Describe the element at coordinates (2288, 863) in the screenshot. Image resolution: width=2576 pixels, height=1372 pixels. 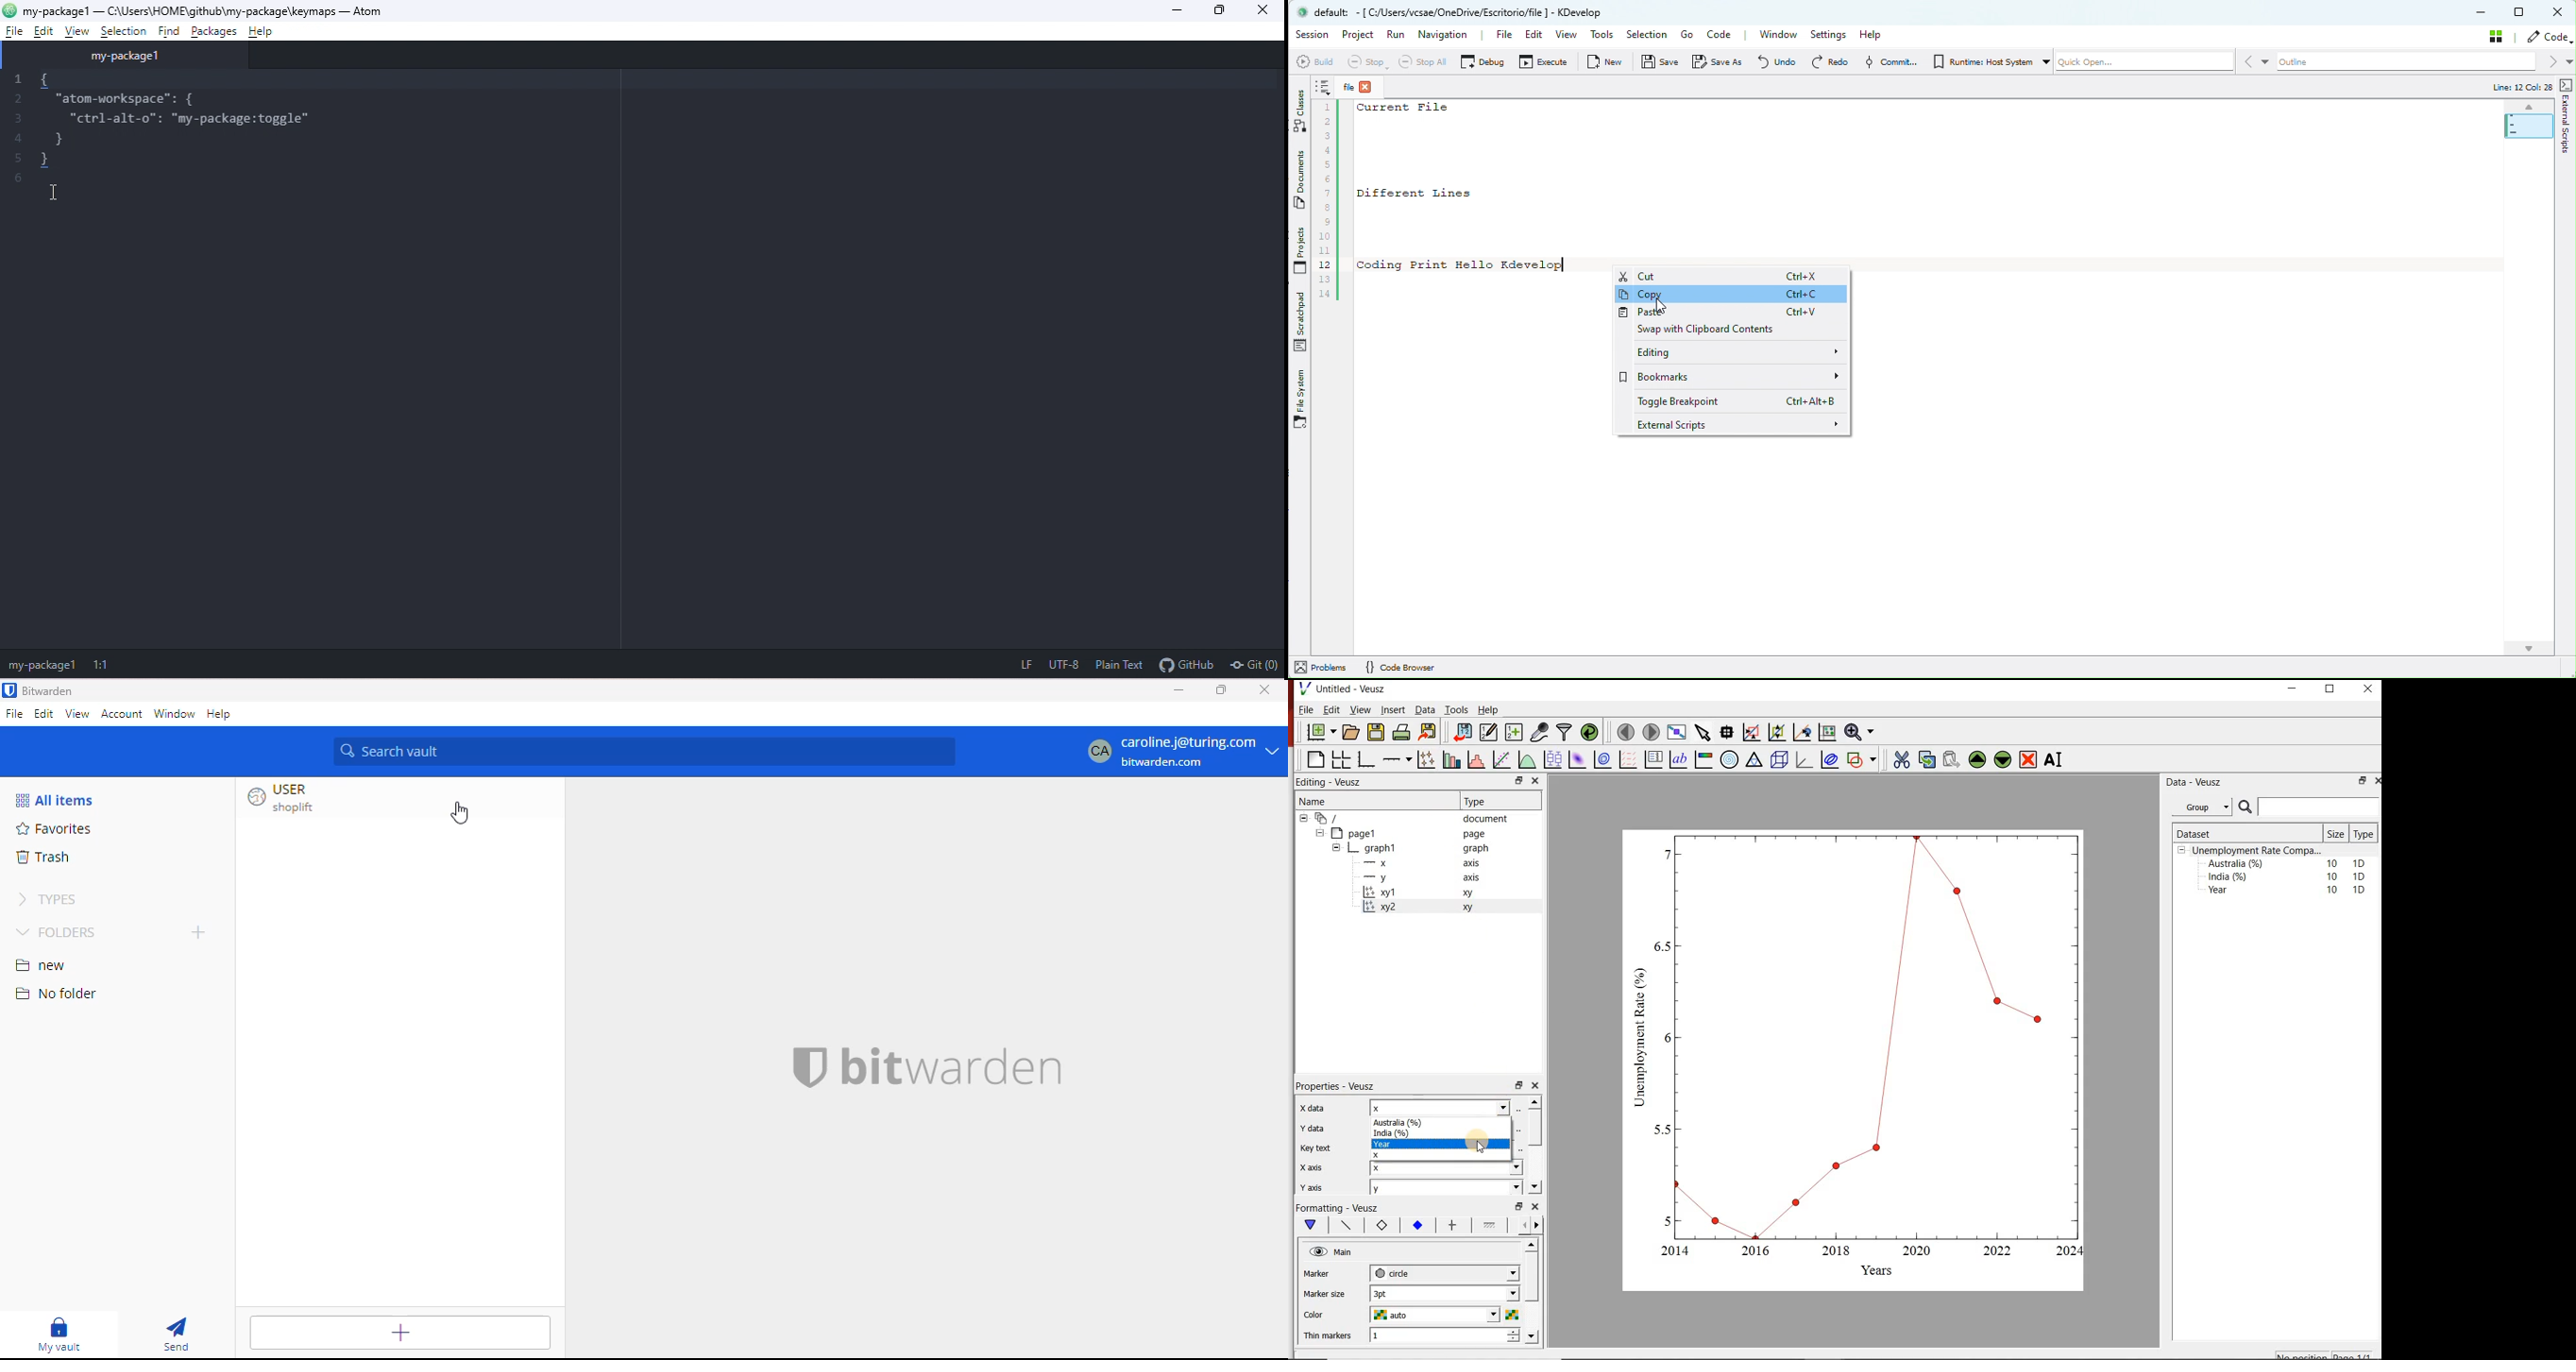
I see `Australia (%) 10 1D` at that location.